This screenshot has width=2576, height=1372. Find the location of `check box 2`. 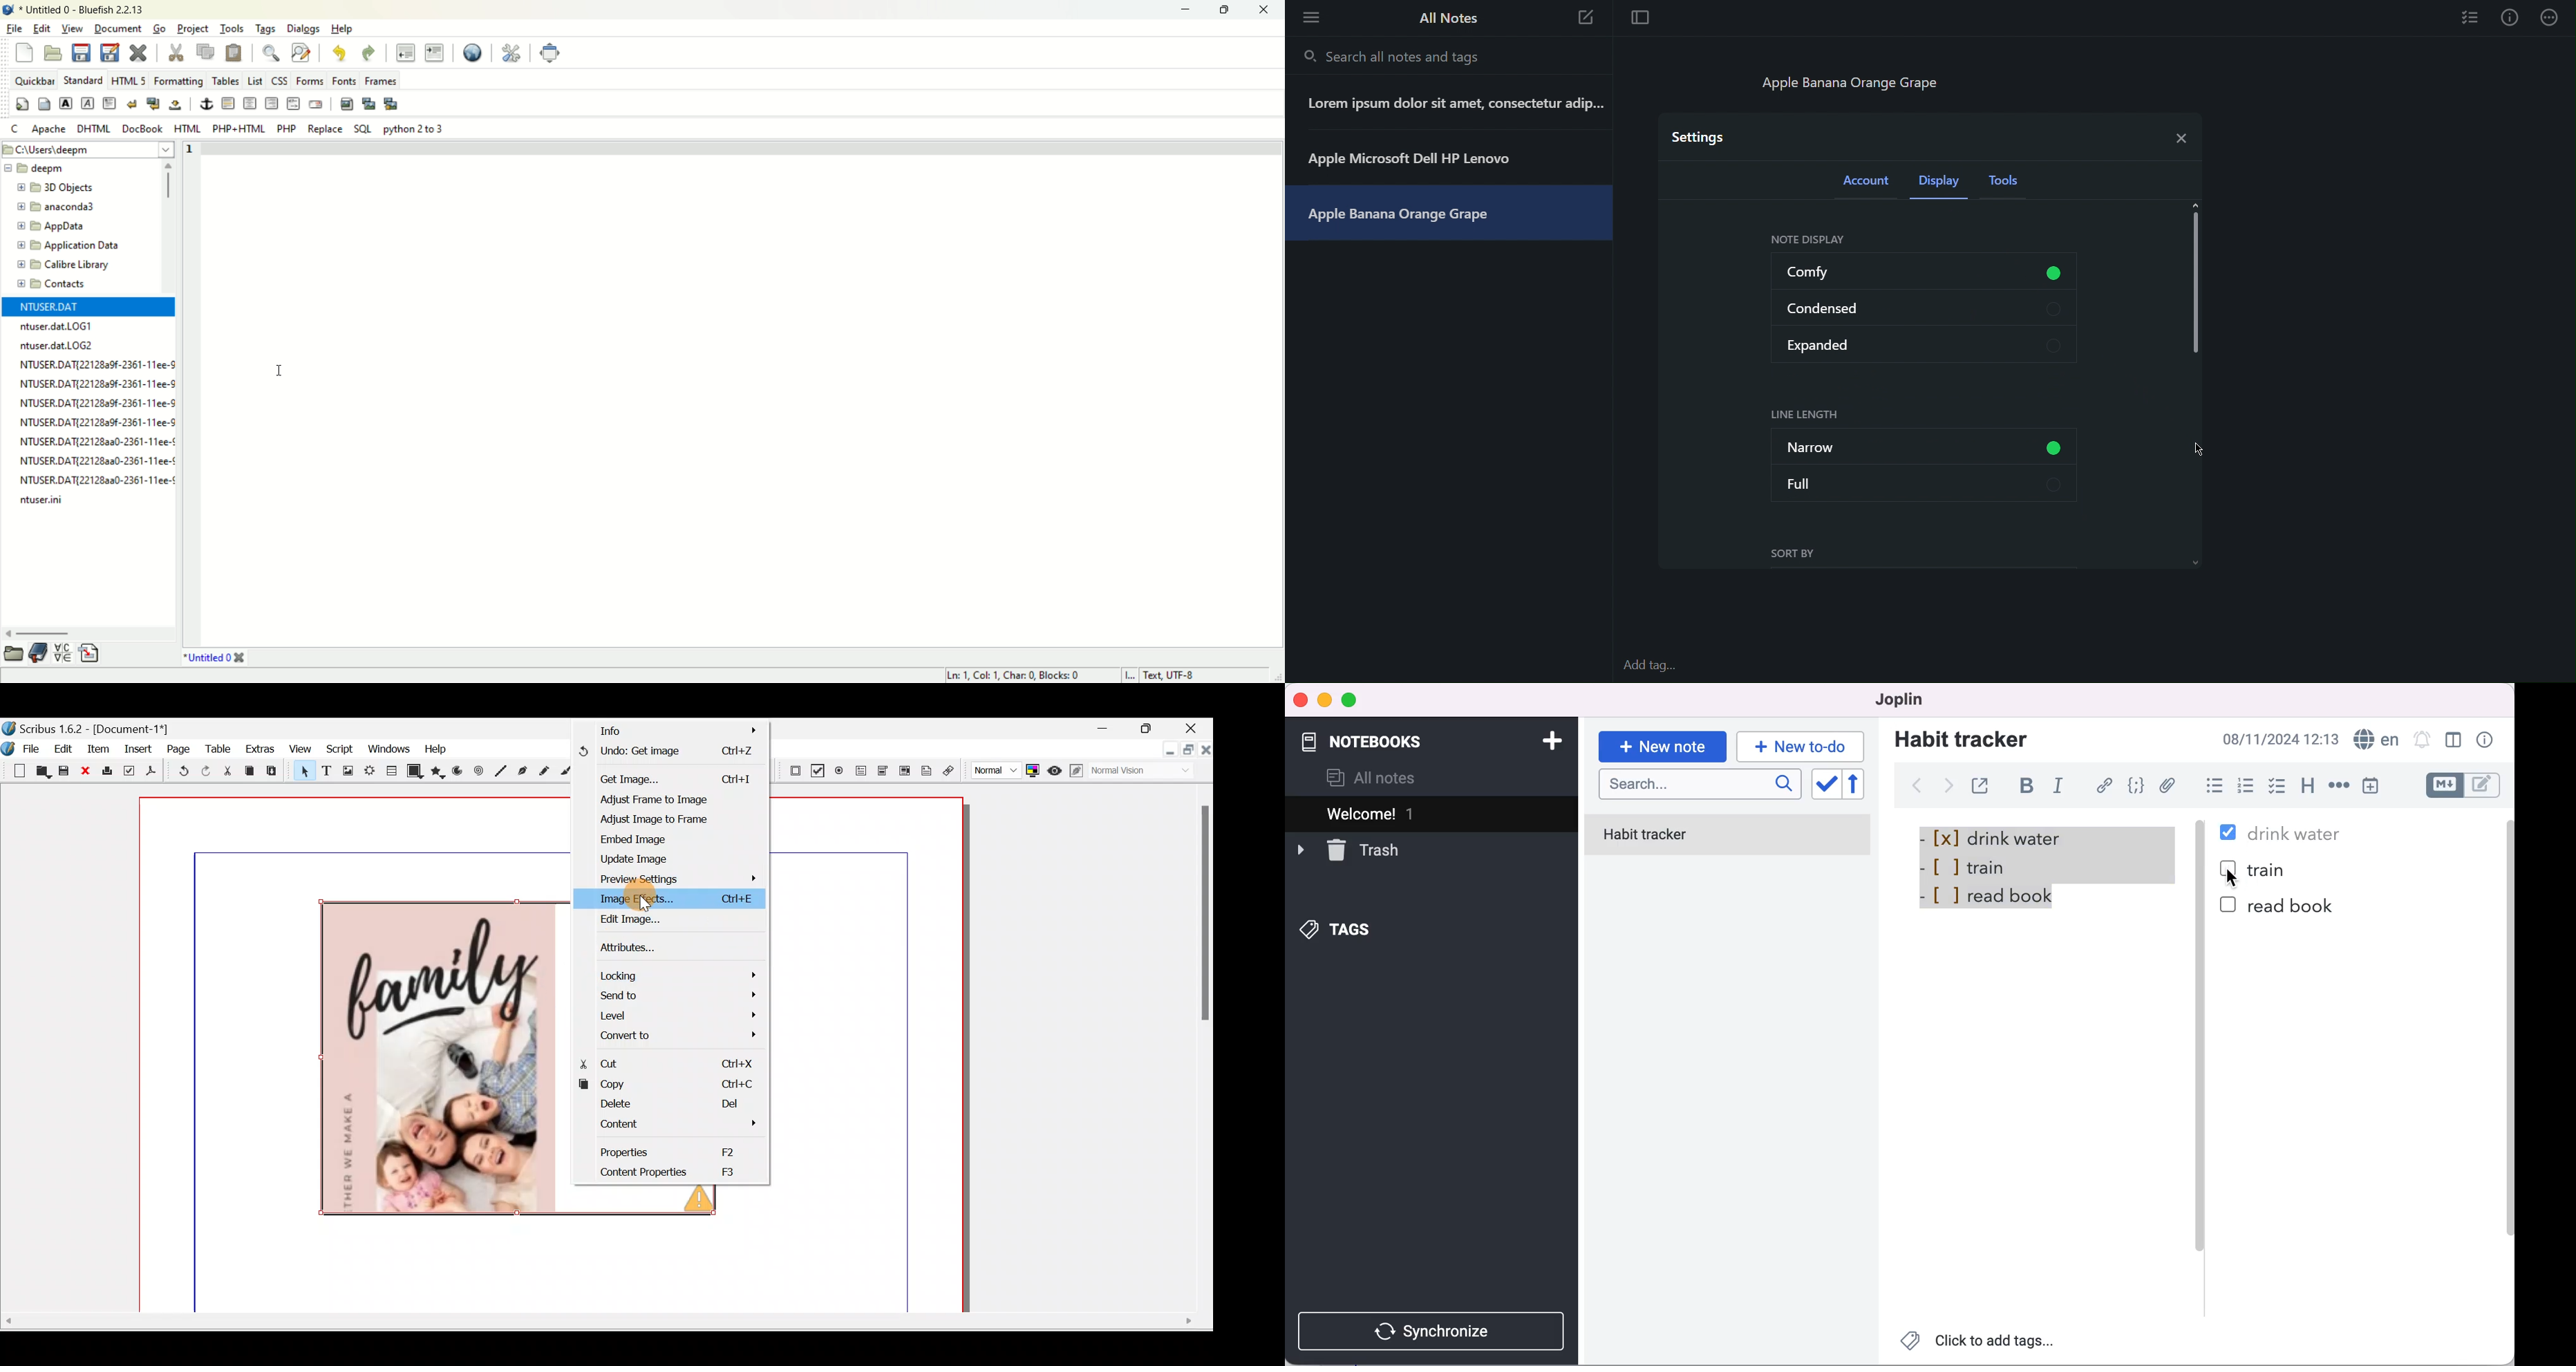

check box 2 is located at coordinates (2226, 864).